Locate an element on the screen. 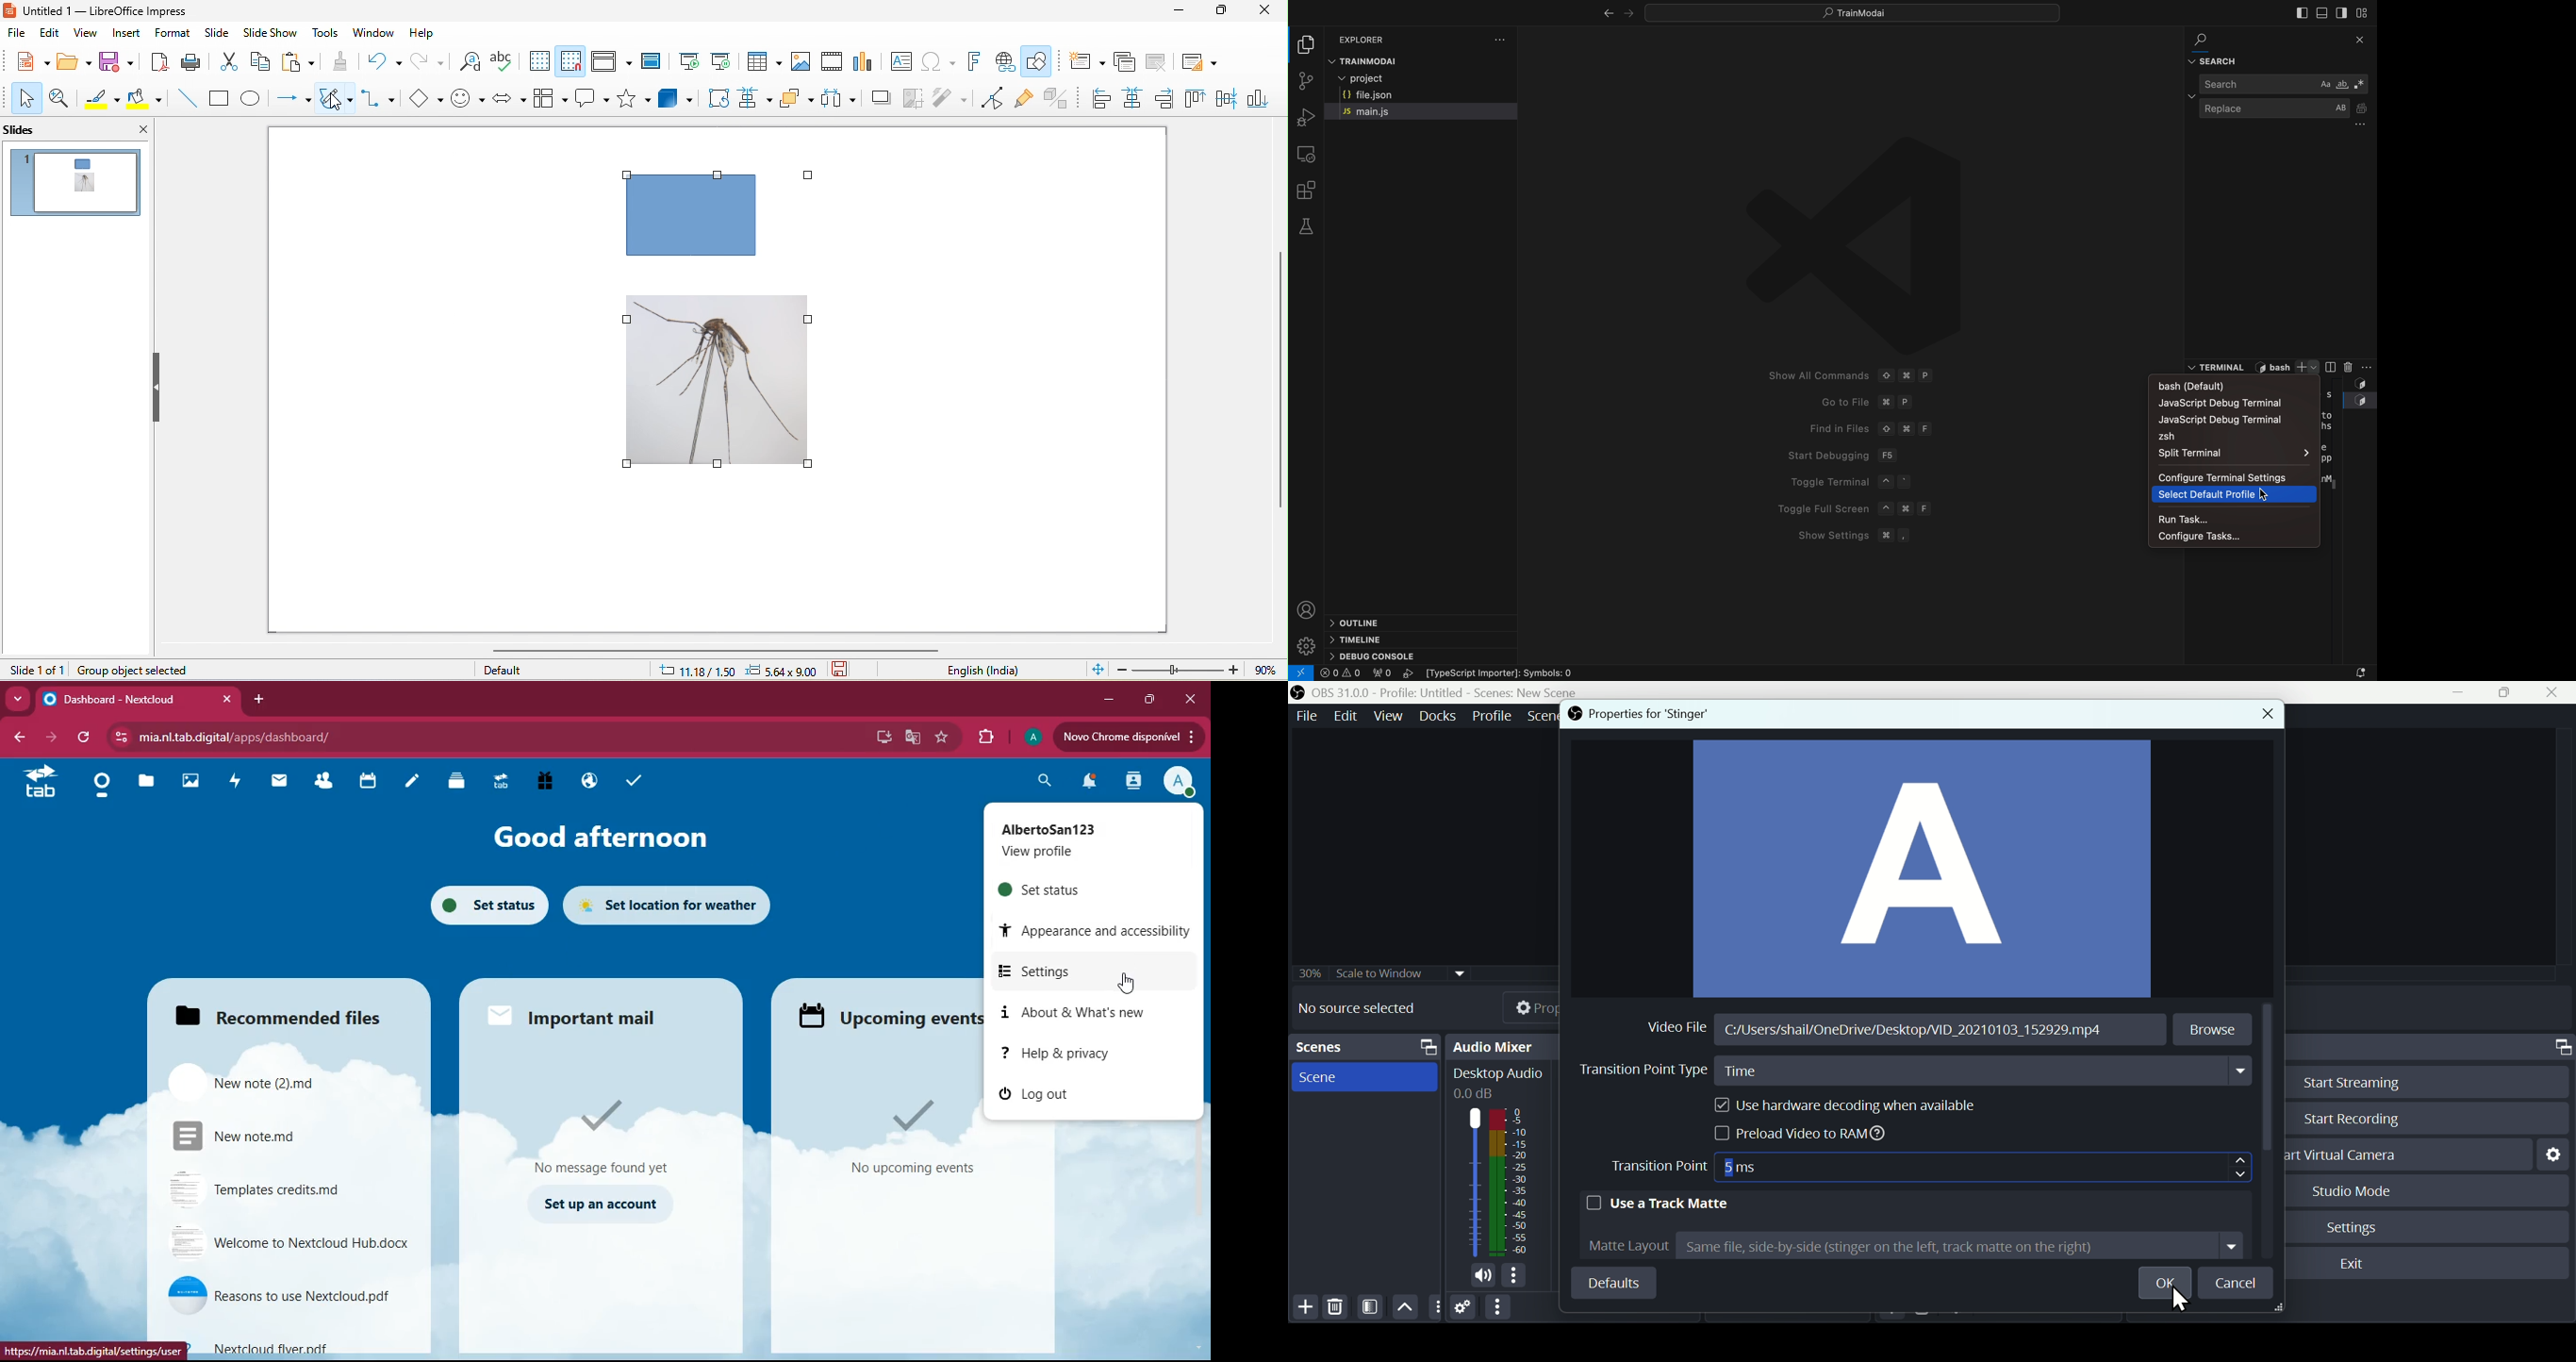 This screenshot has height=1372, width=2576. delete is located at coordinates (2347, 368).